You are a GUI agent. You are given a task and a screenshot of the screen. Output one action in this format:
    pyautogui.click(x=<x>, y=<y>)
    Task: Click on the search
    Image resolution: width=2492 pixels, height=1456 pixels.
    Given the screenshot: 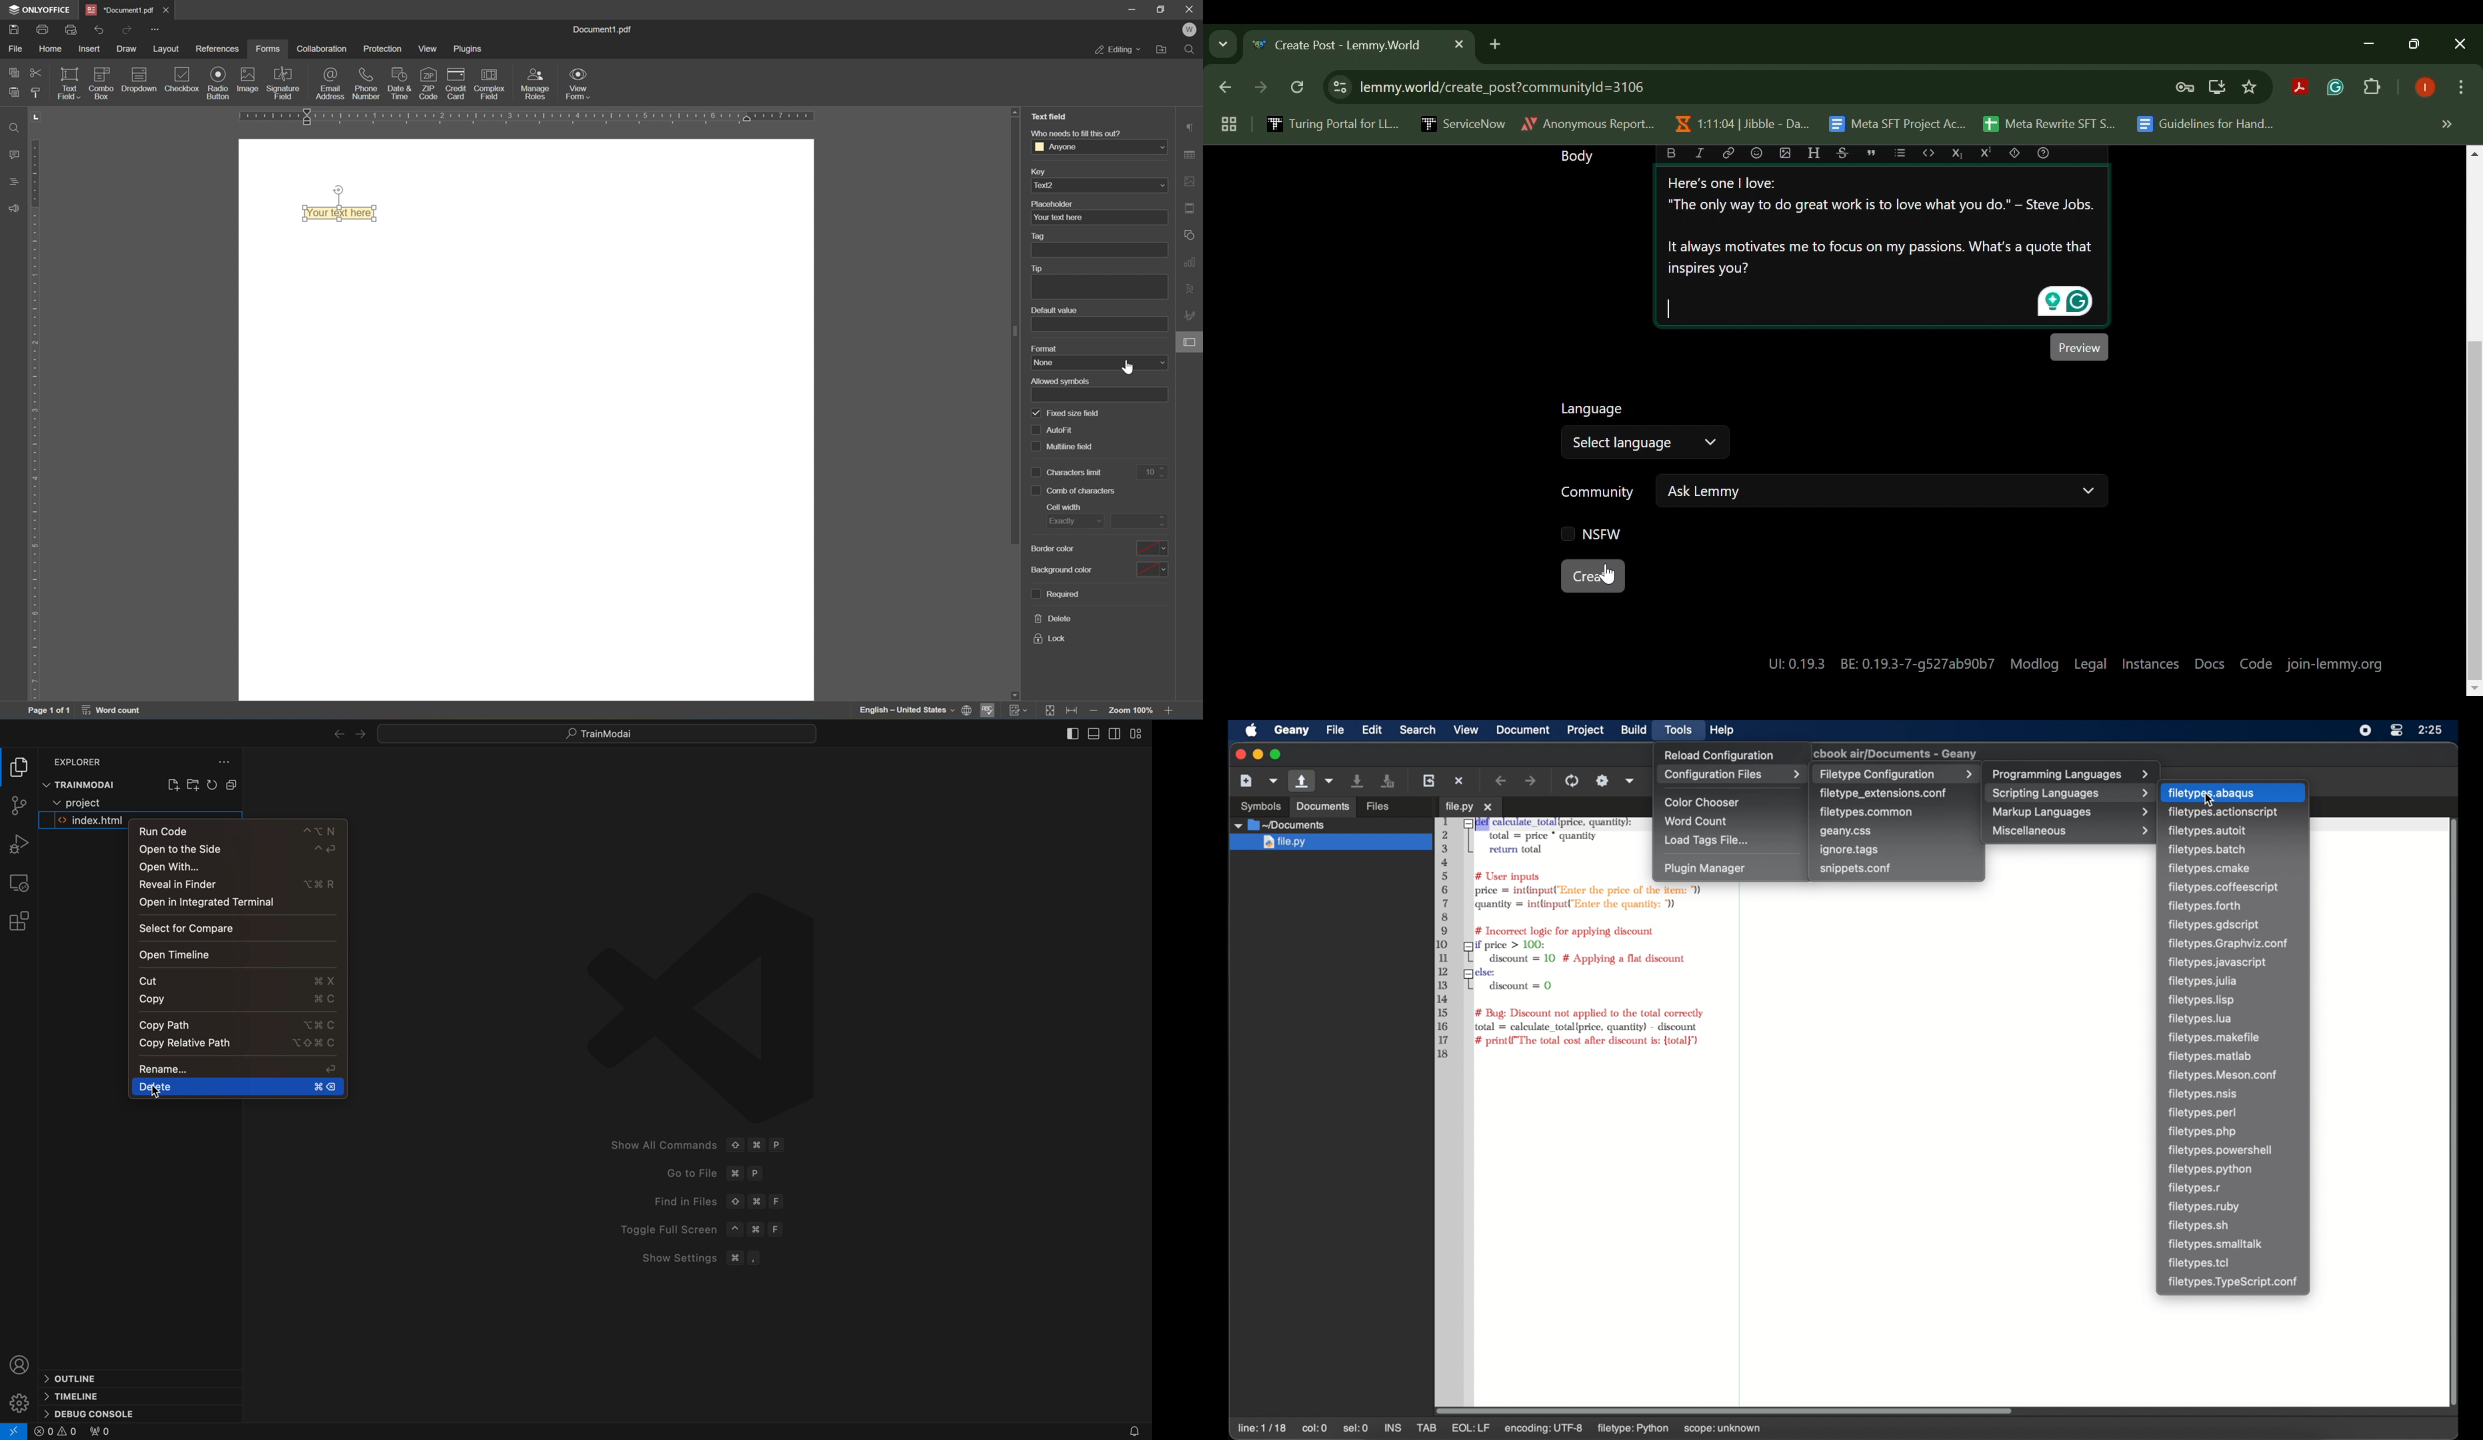 What is the action you would take?
    pyautogui.click(x=1418, y=729)
    